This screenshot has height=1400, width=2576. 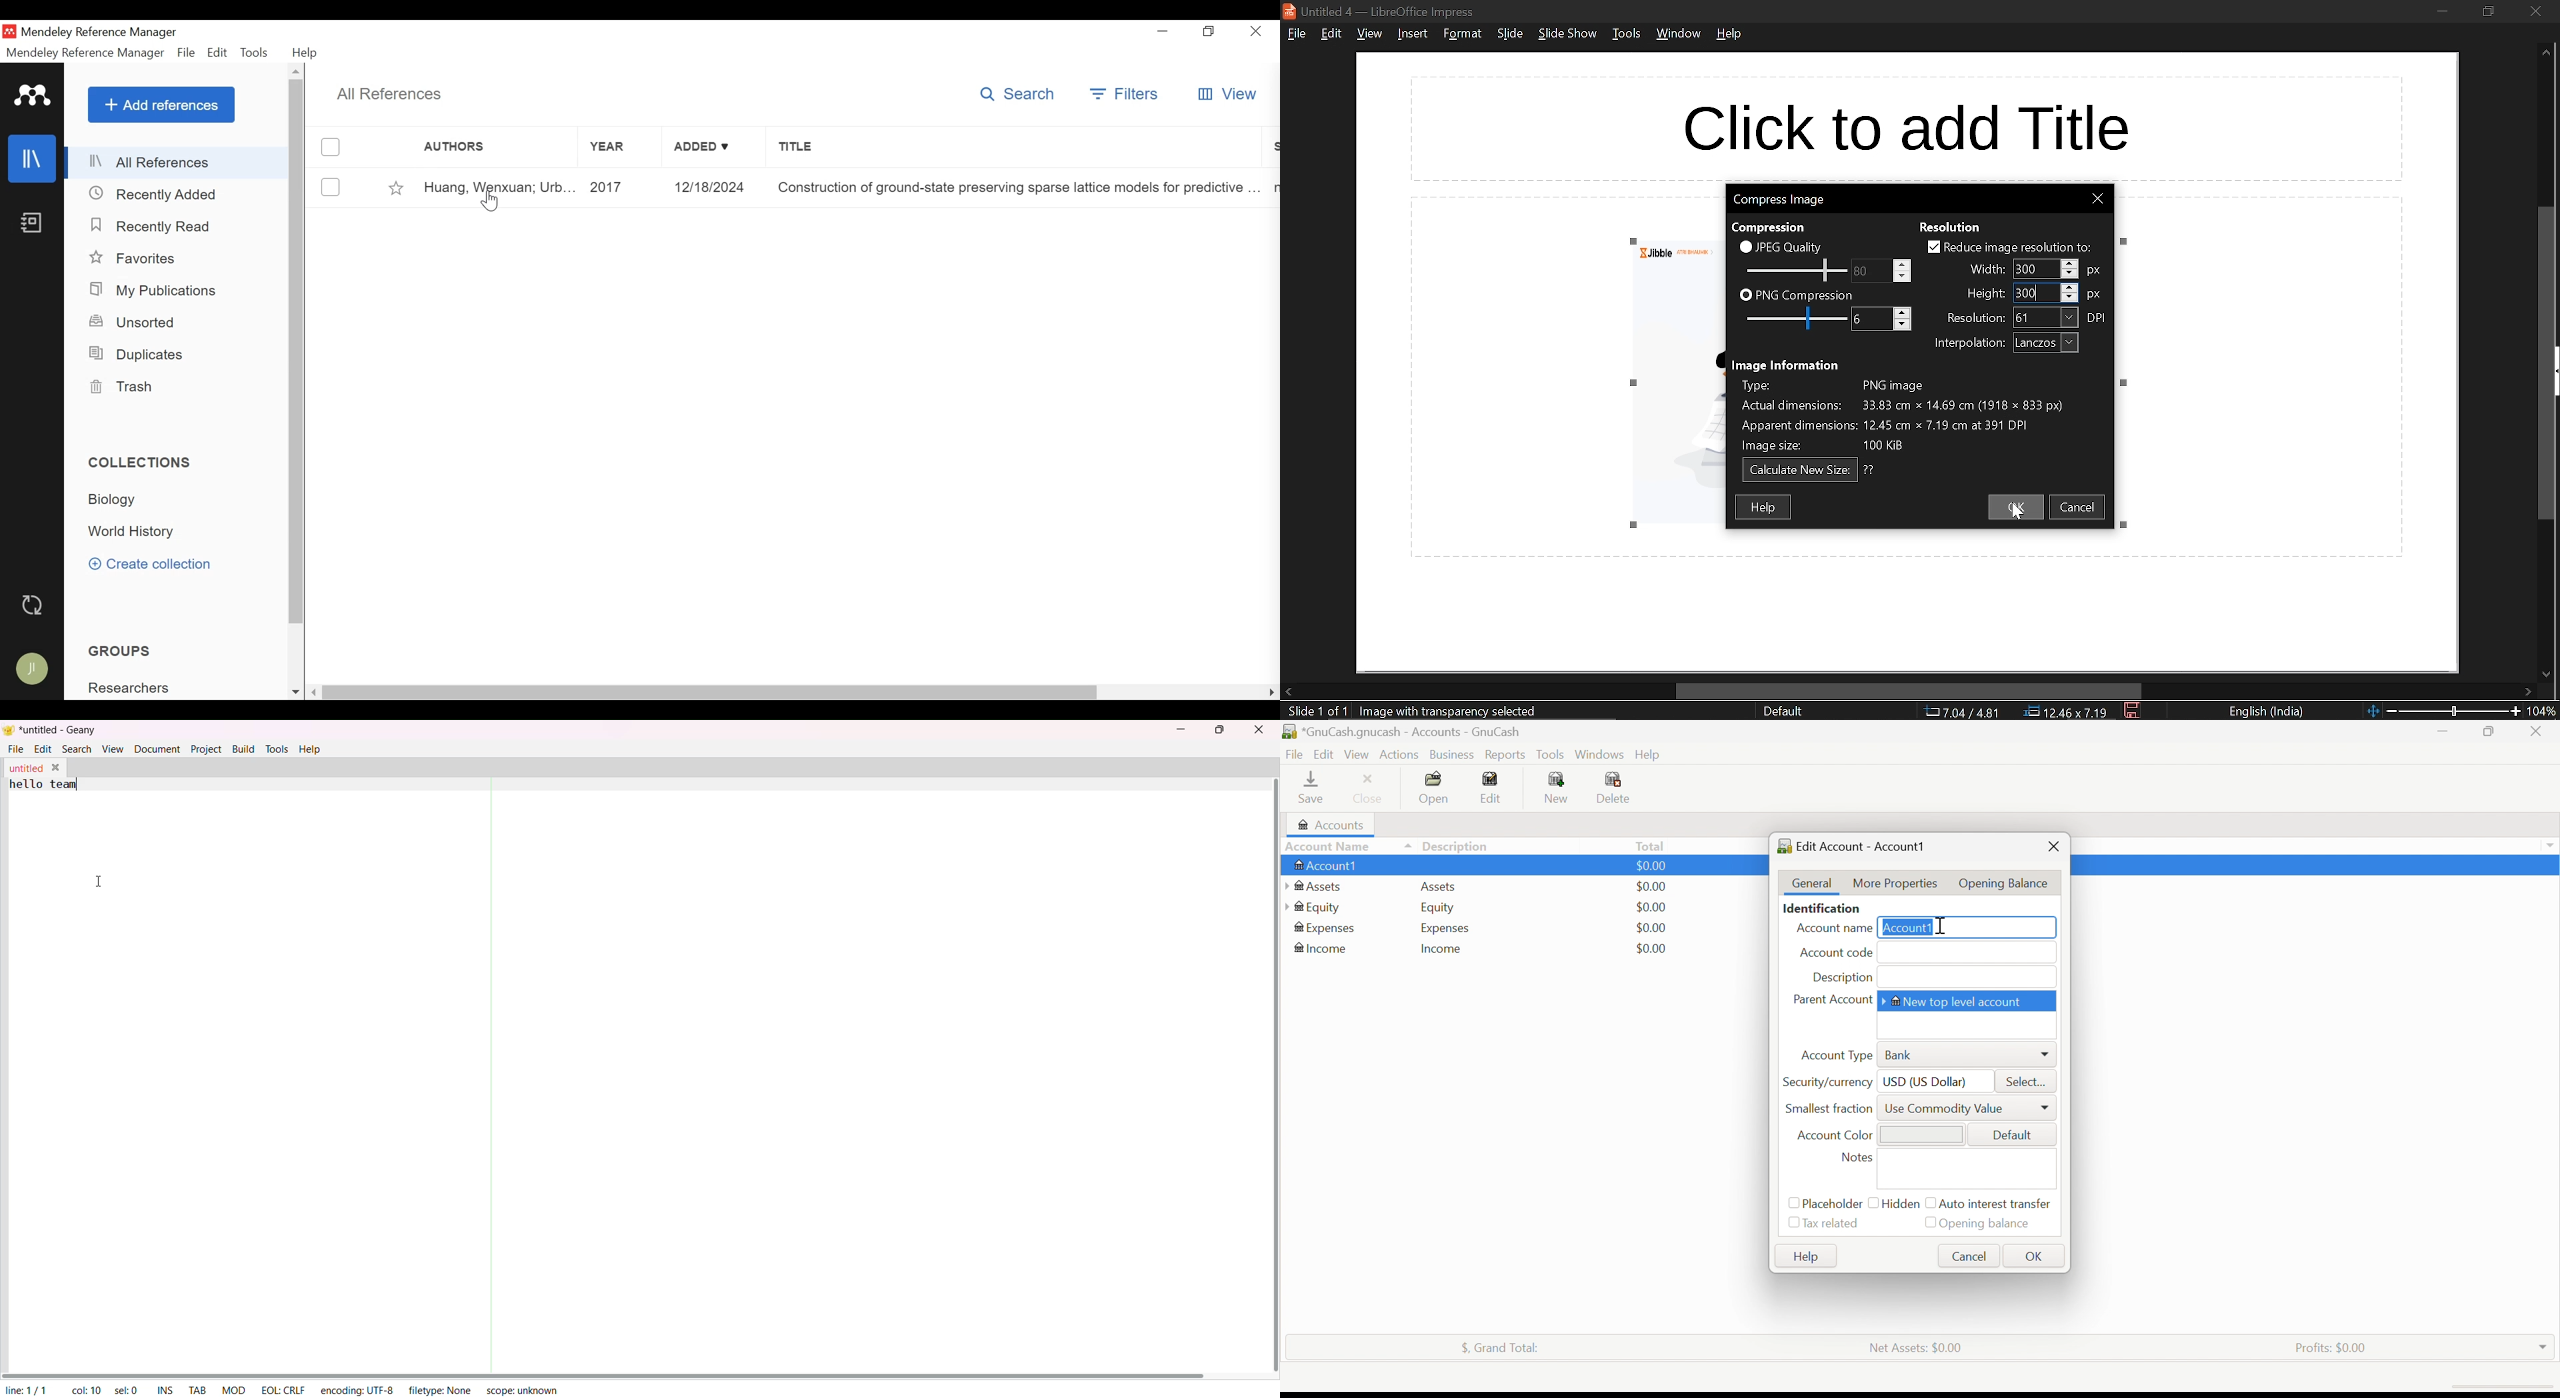 What do you see at coordinates (1021, 189) in the screenshot?
I see `Title` at bounding box center [1021, 189].